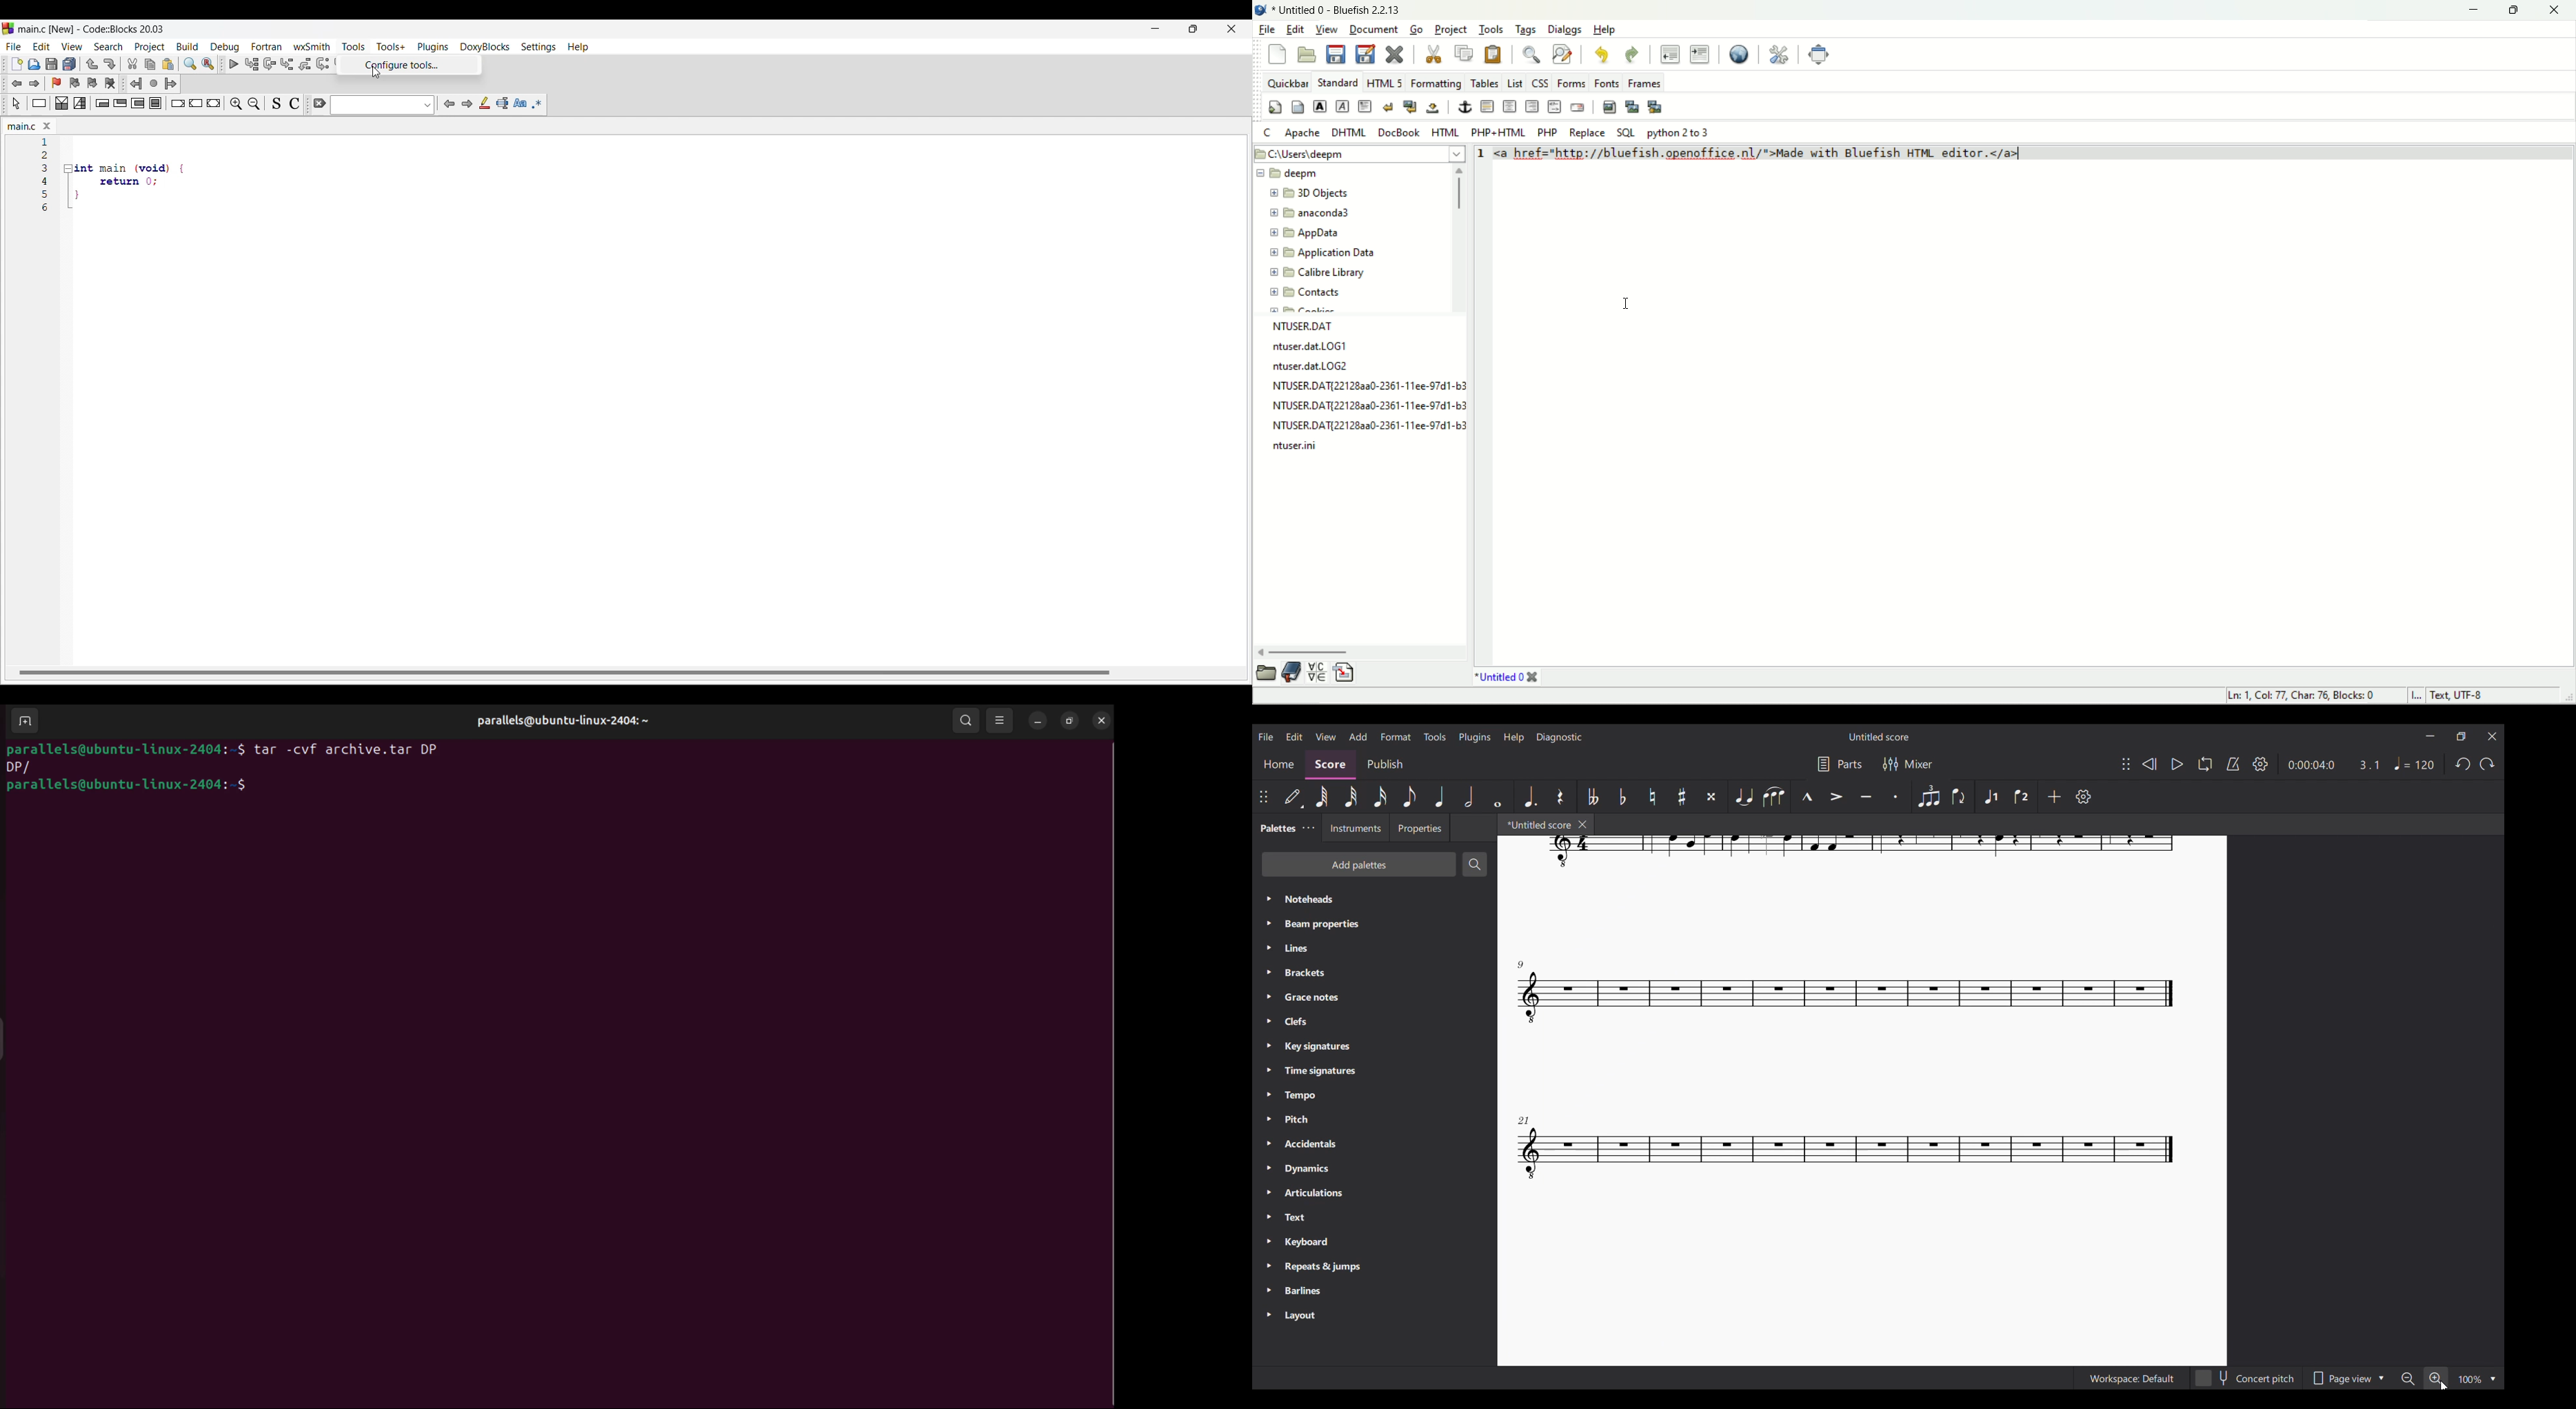 This screenshot has height=1428, width=2576. Describe the element at coordinates (2464, 763) in the screenshot. I see `Undo` at that location.